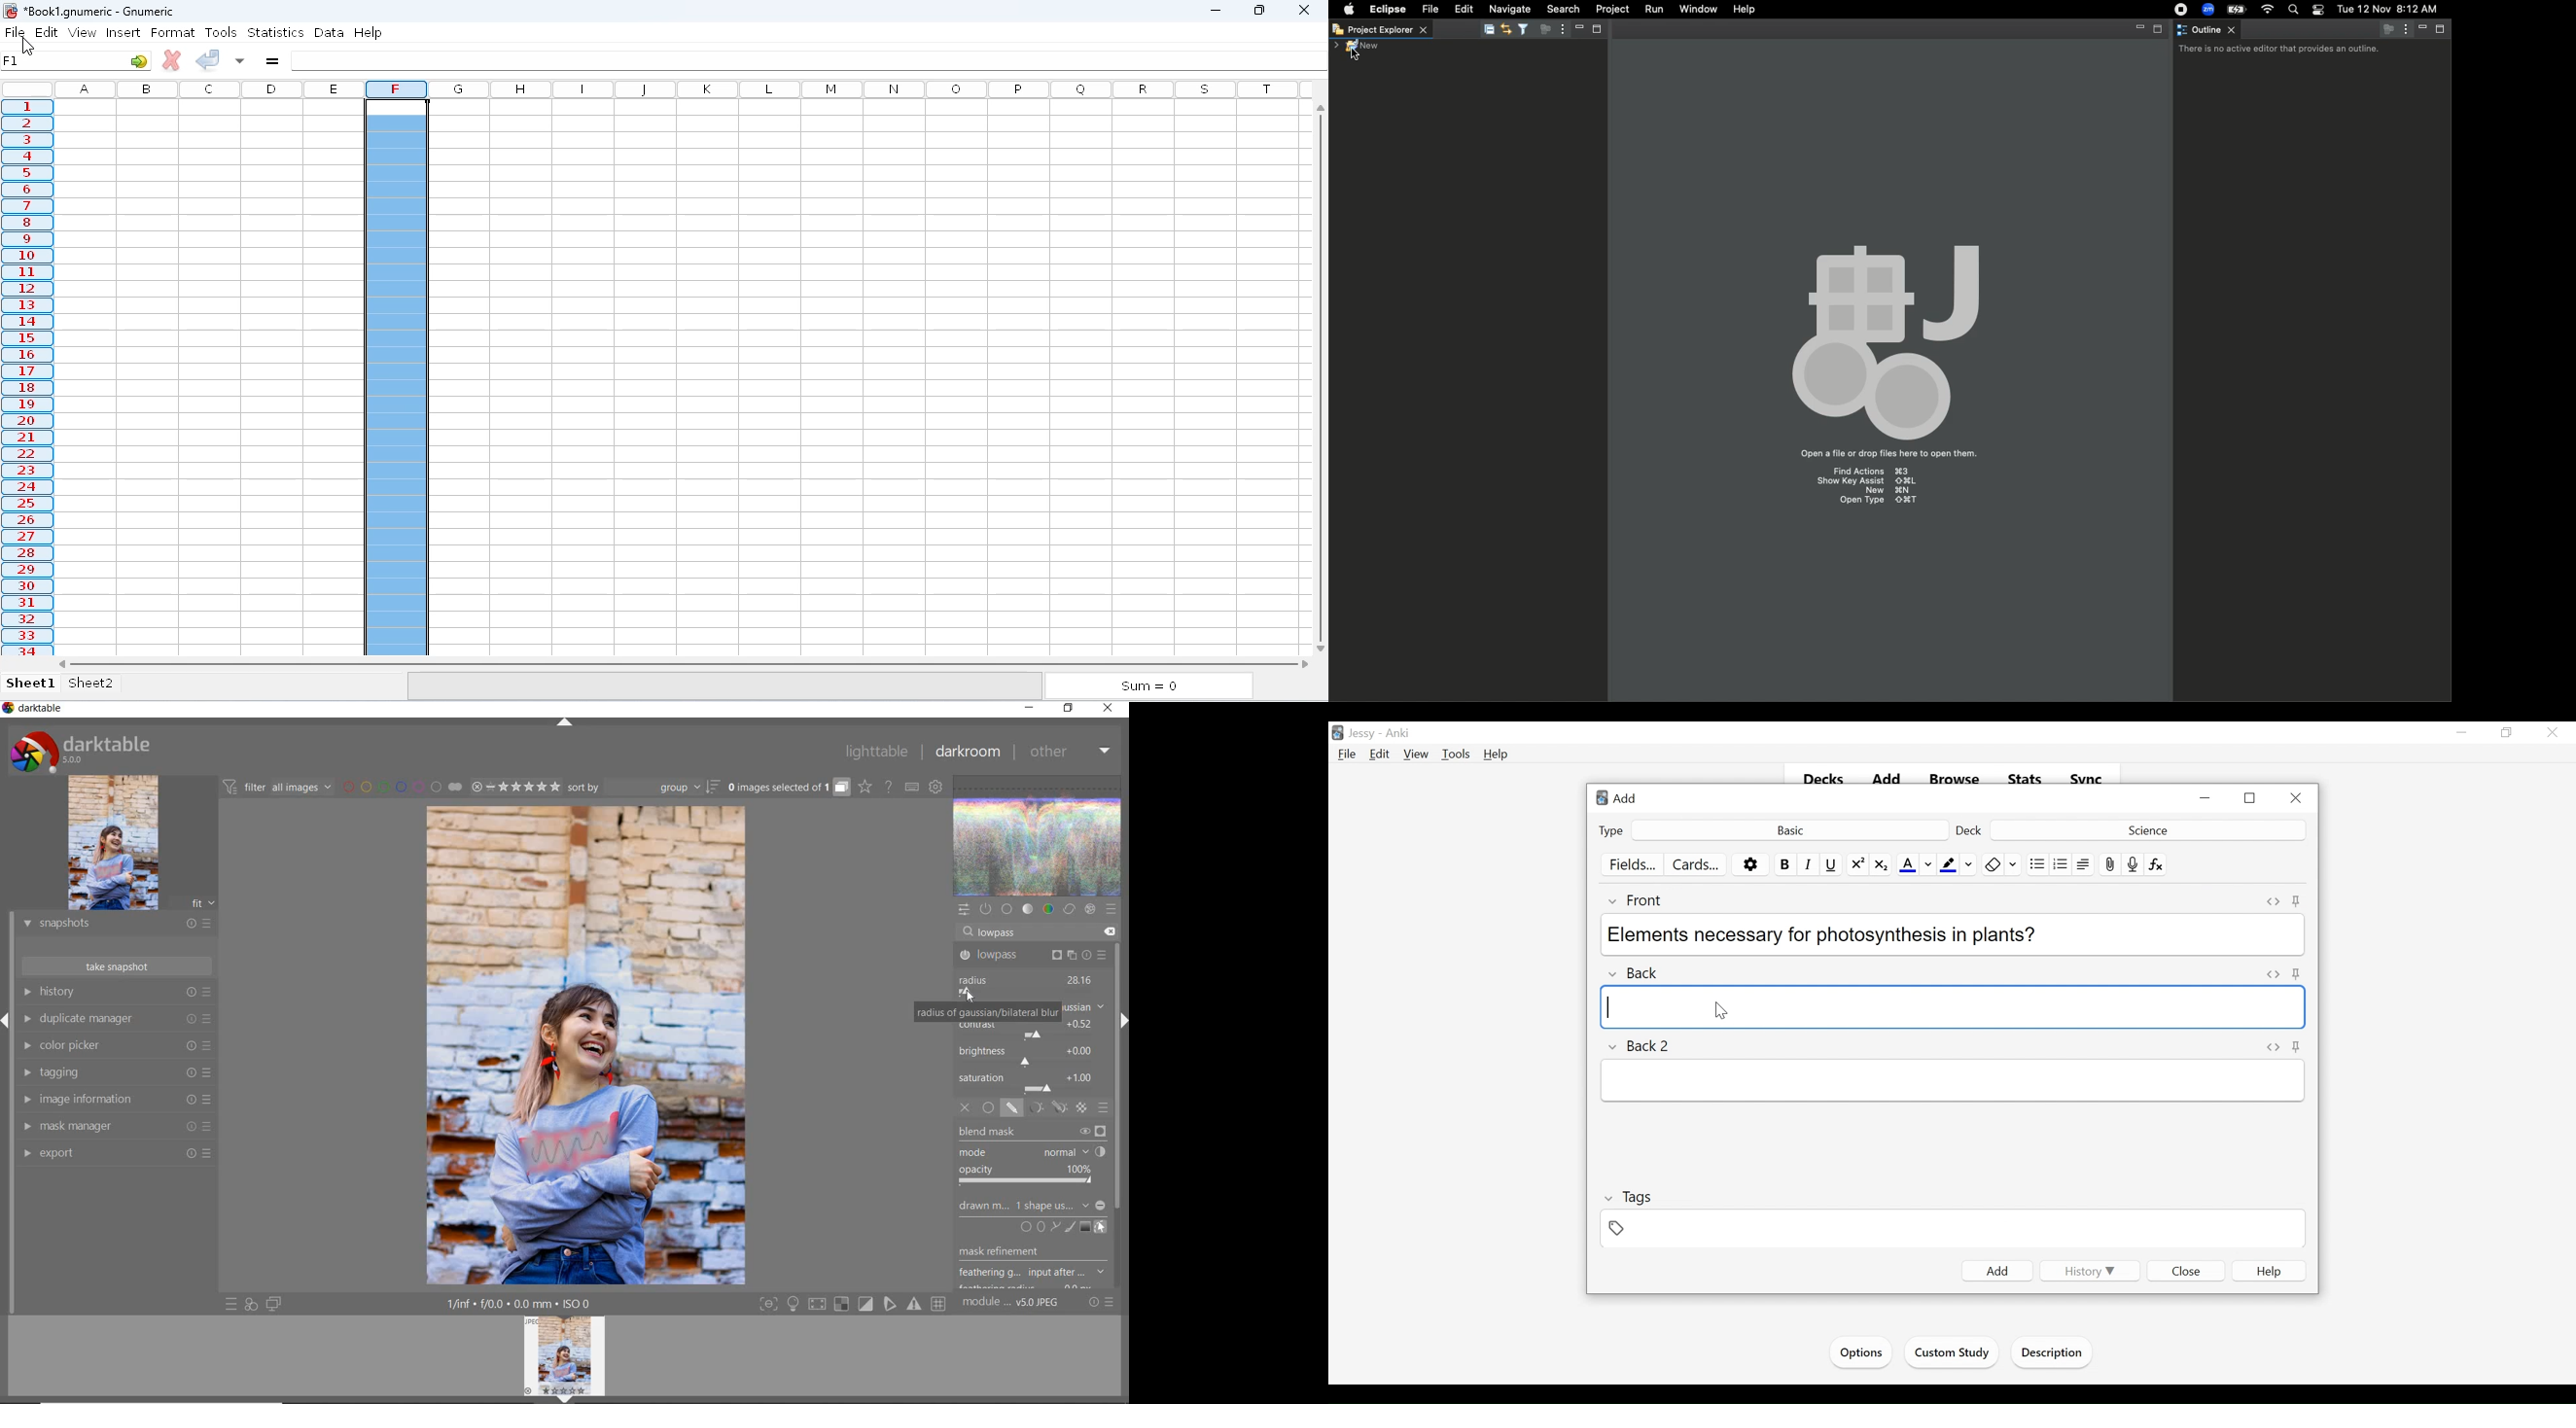 Image resolution: width=2576 pixels, height=1428 pixels. I want to click on go to, so click(138, 61).